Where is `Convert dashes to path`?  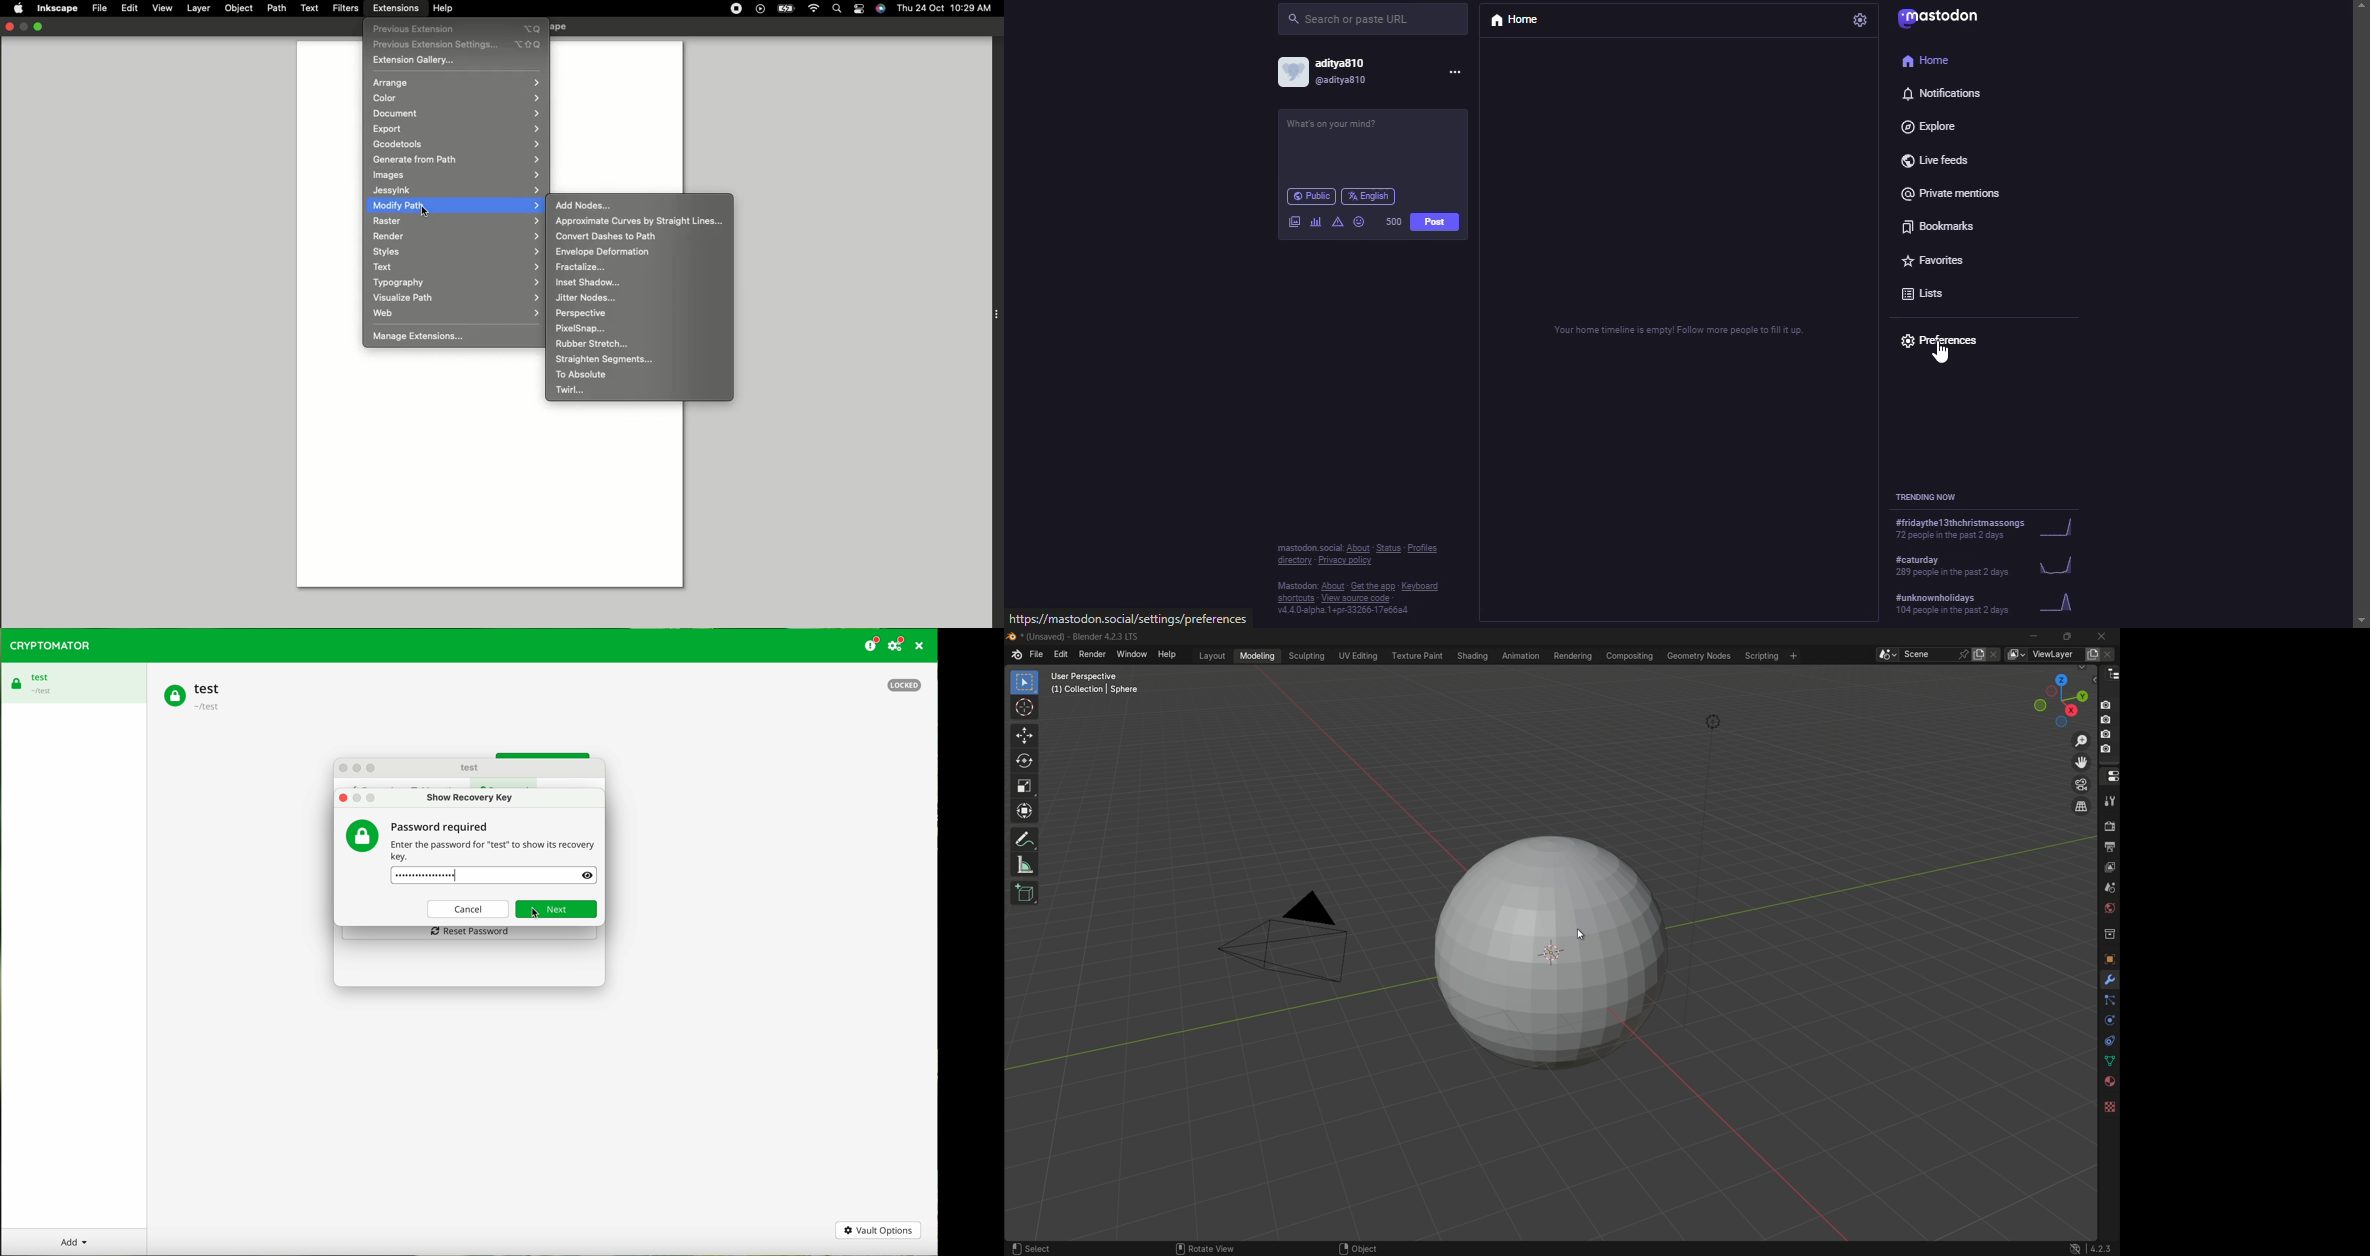 Convert dashes to path is located at coordinates (607, 236).